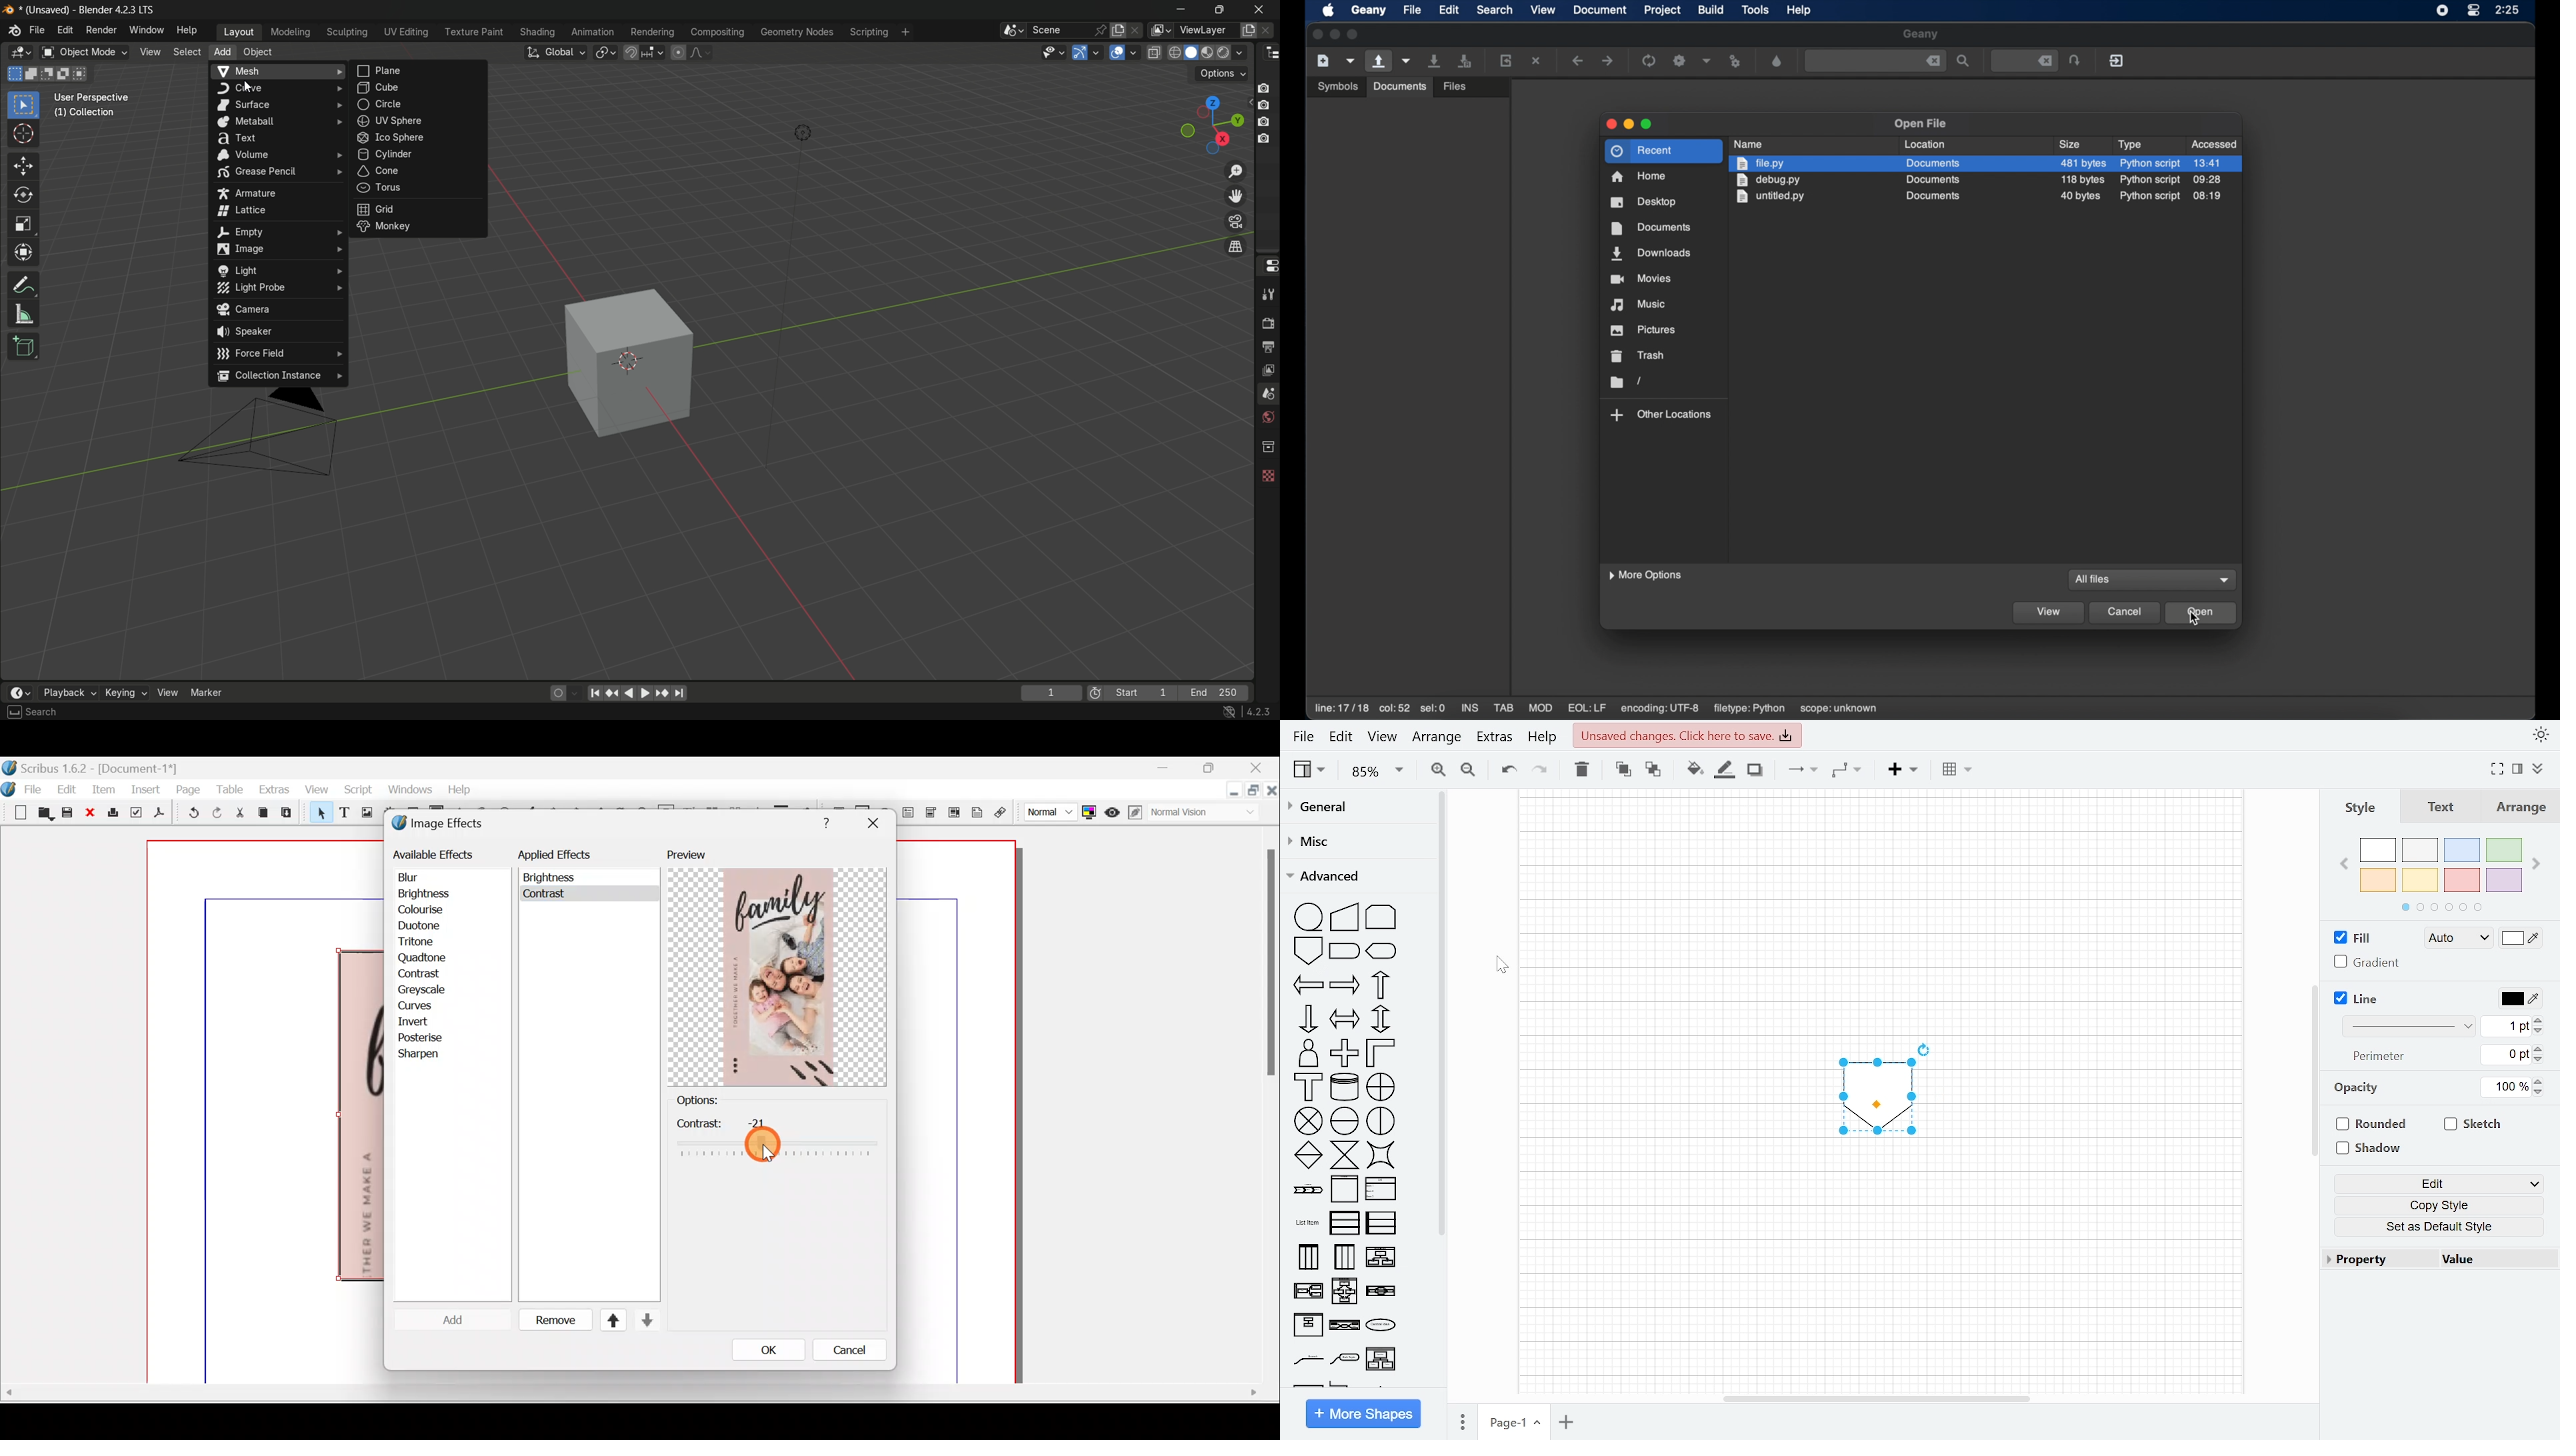  Describe the element at coordinates (797, 33) in the screenshot. I see `geometry nodes menu` at that location.